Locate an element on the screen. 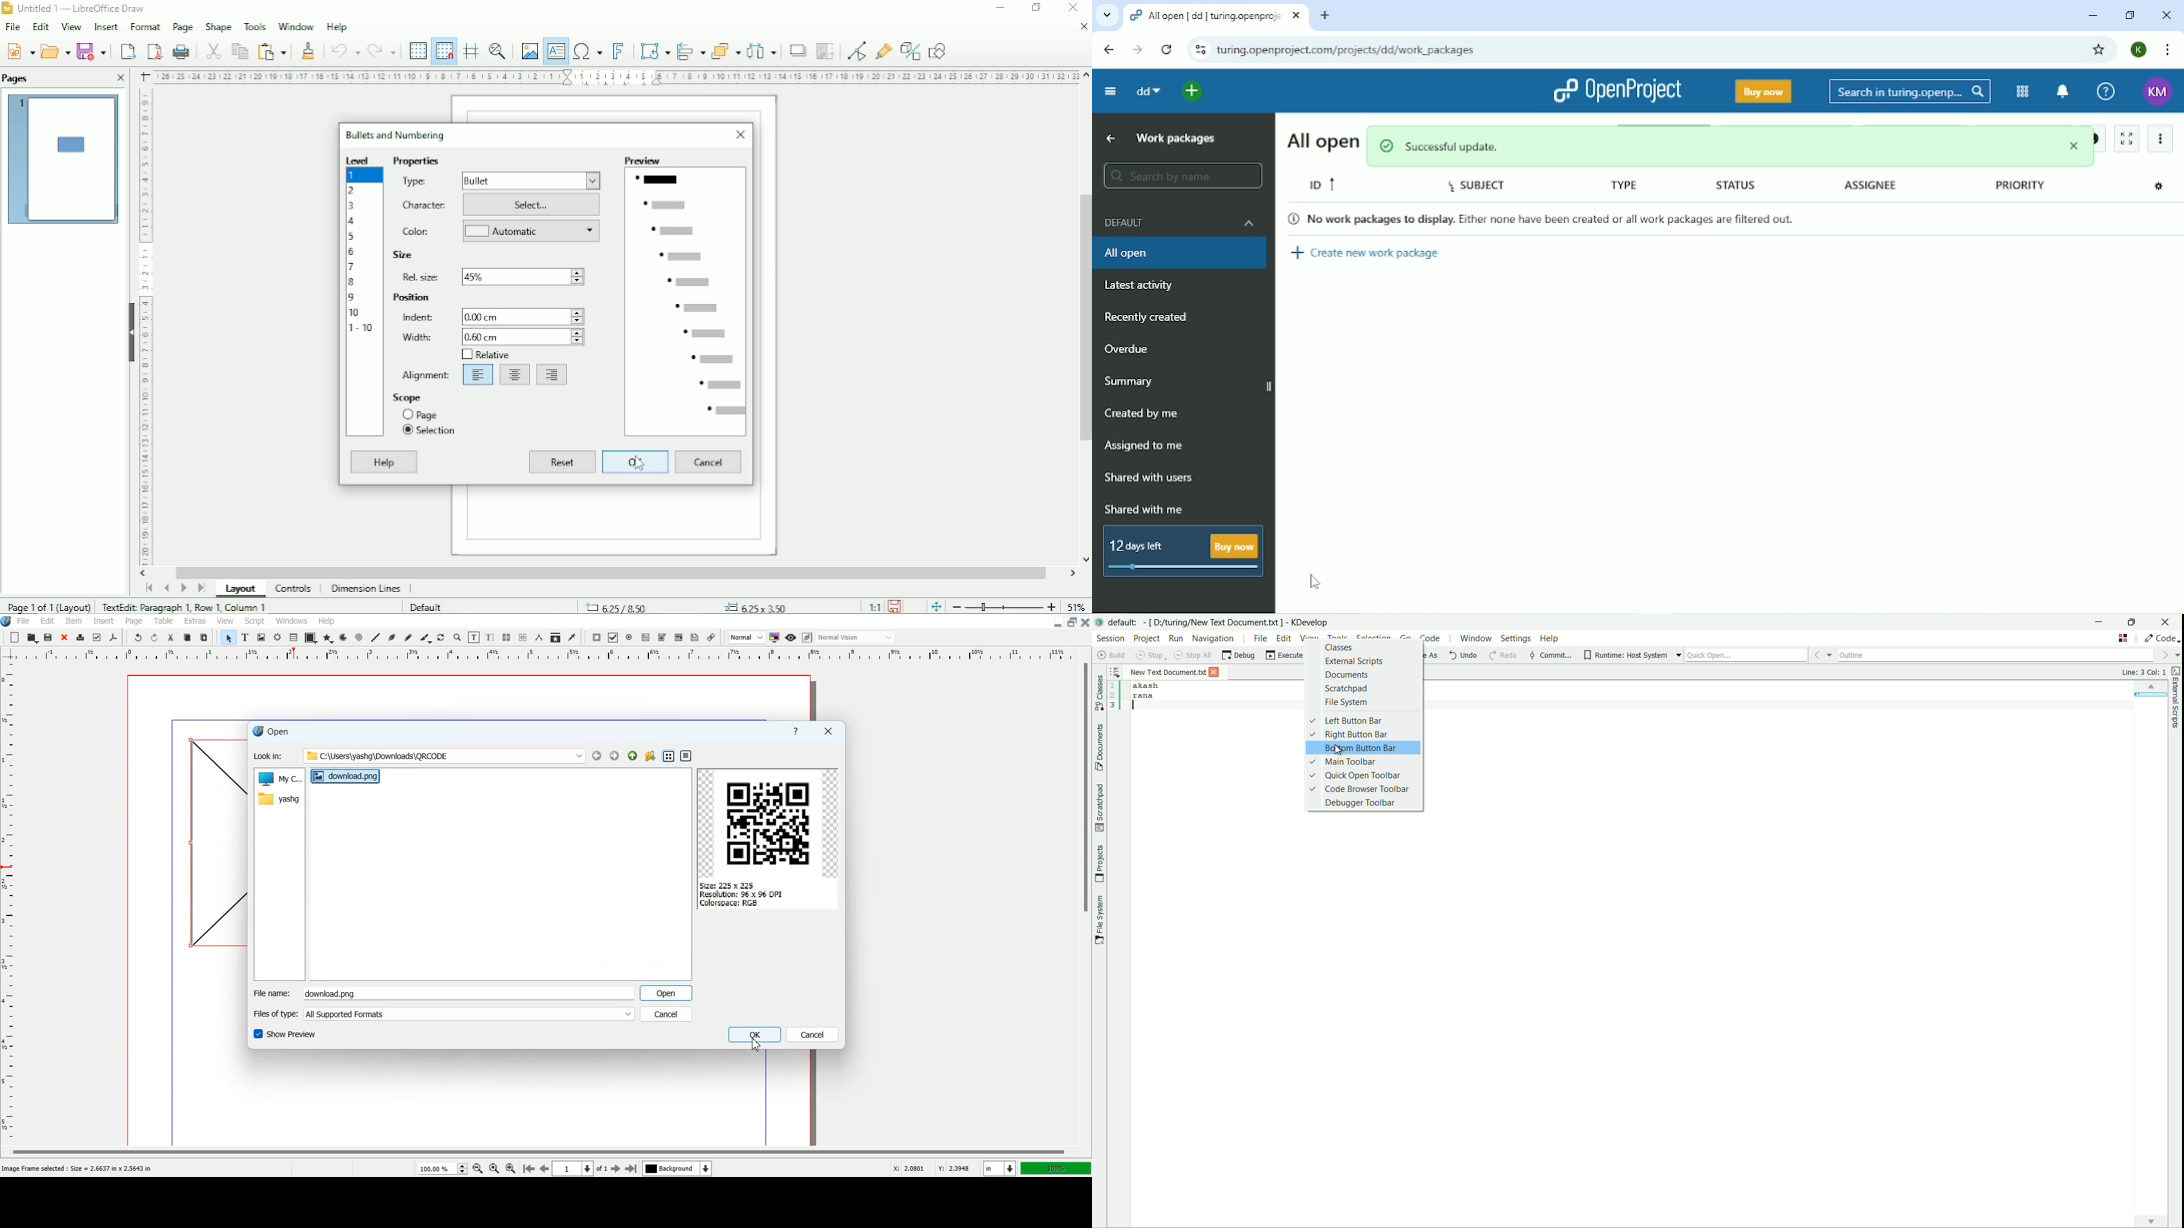  Edit Content of Frame is located at coordinates (474, 637).